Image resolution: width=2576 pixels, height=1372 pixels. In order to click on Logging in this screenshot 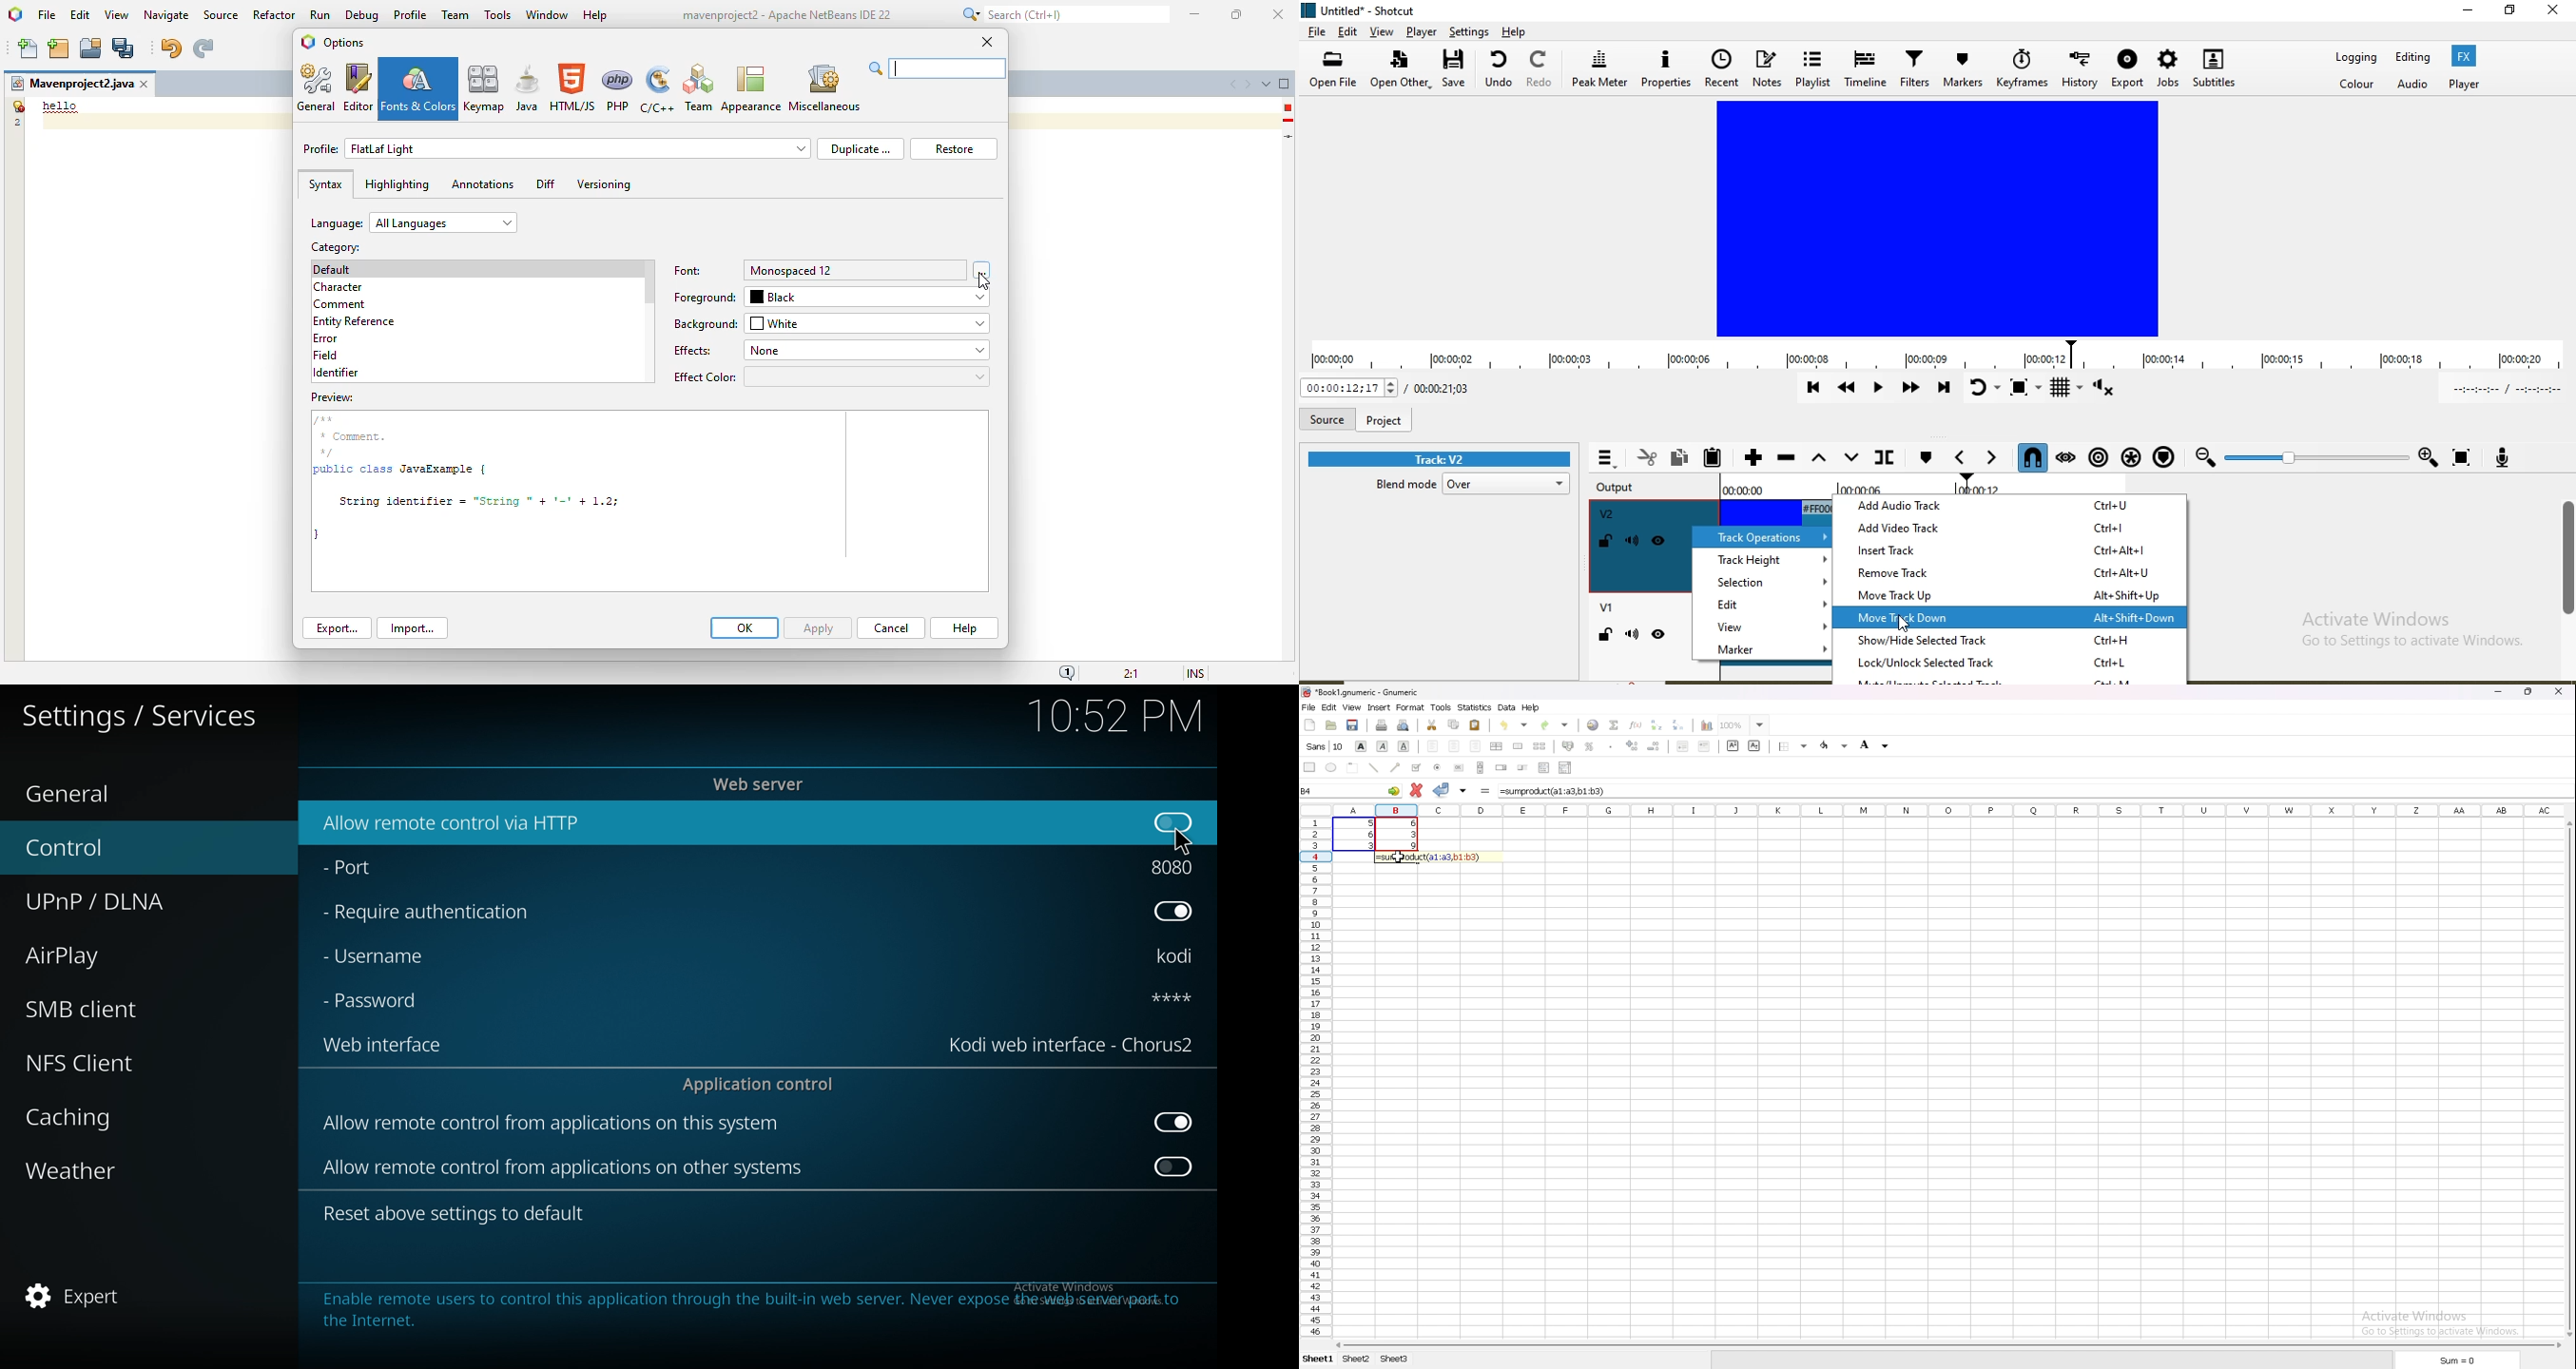, I will do `click(2354, 59)`.